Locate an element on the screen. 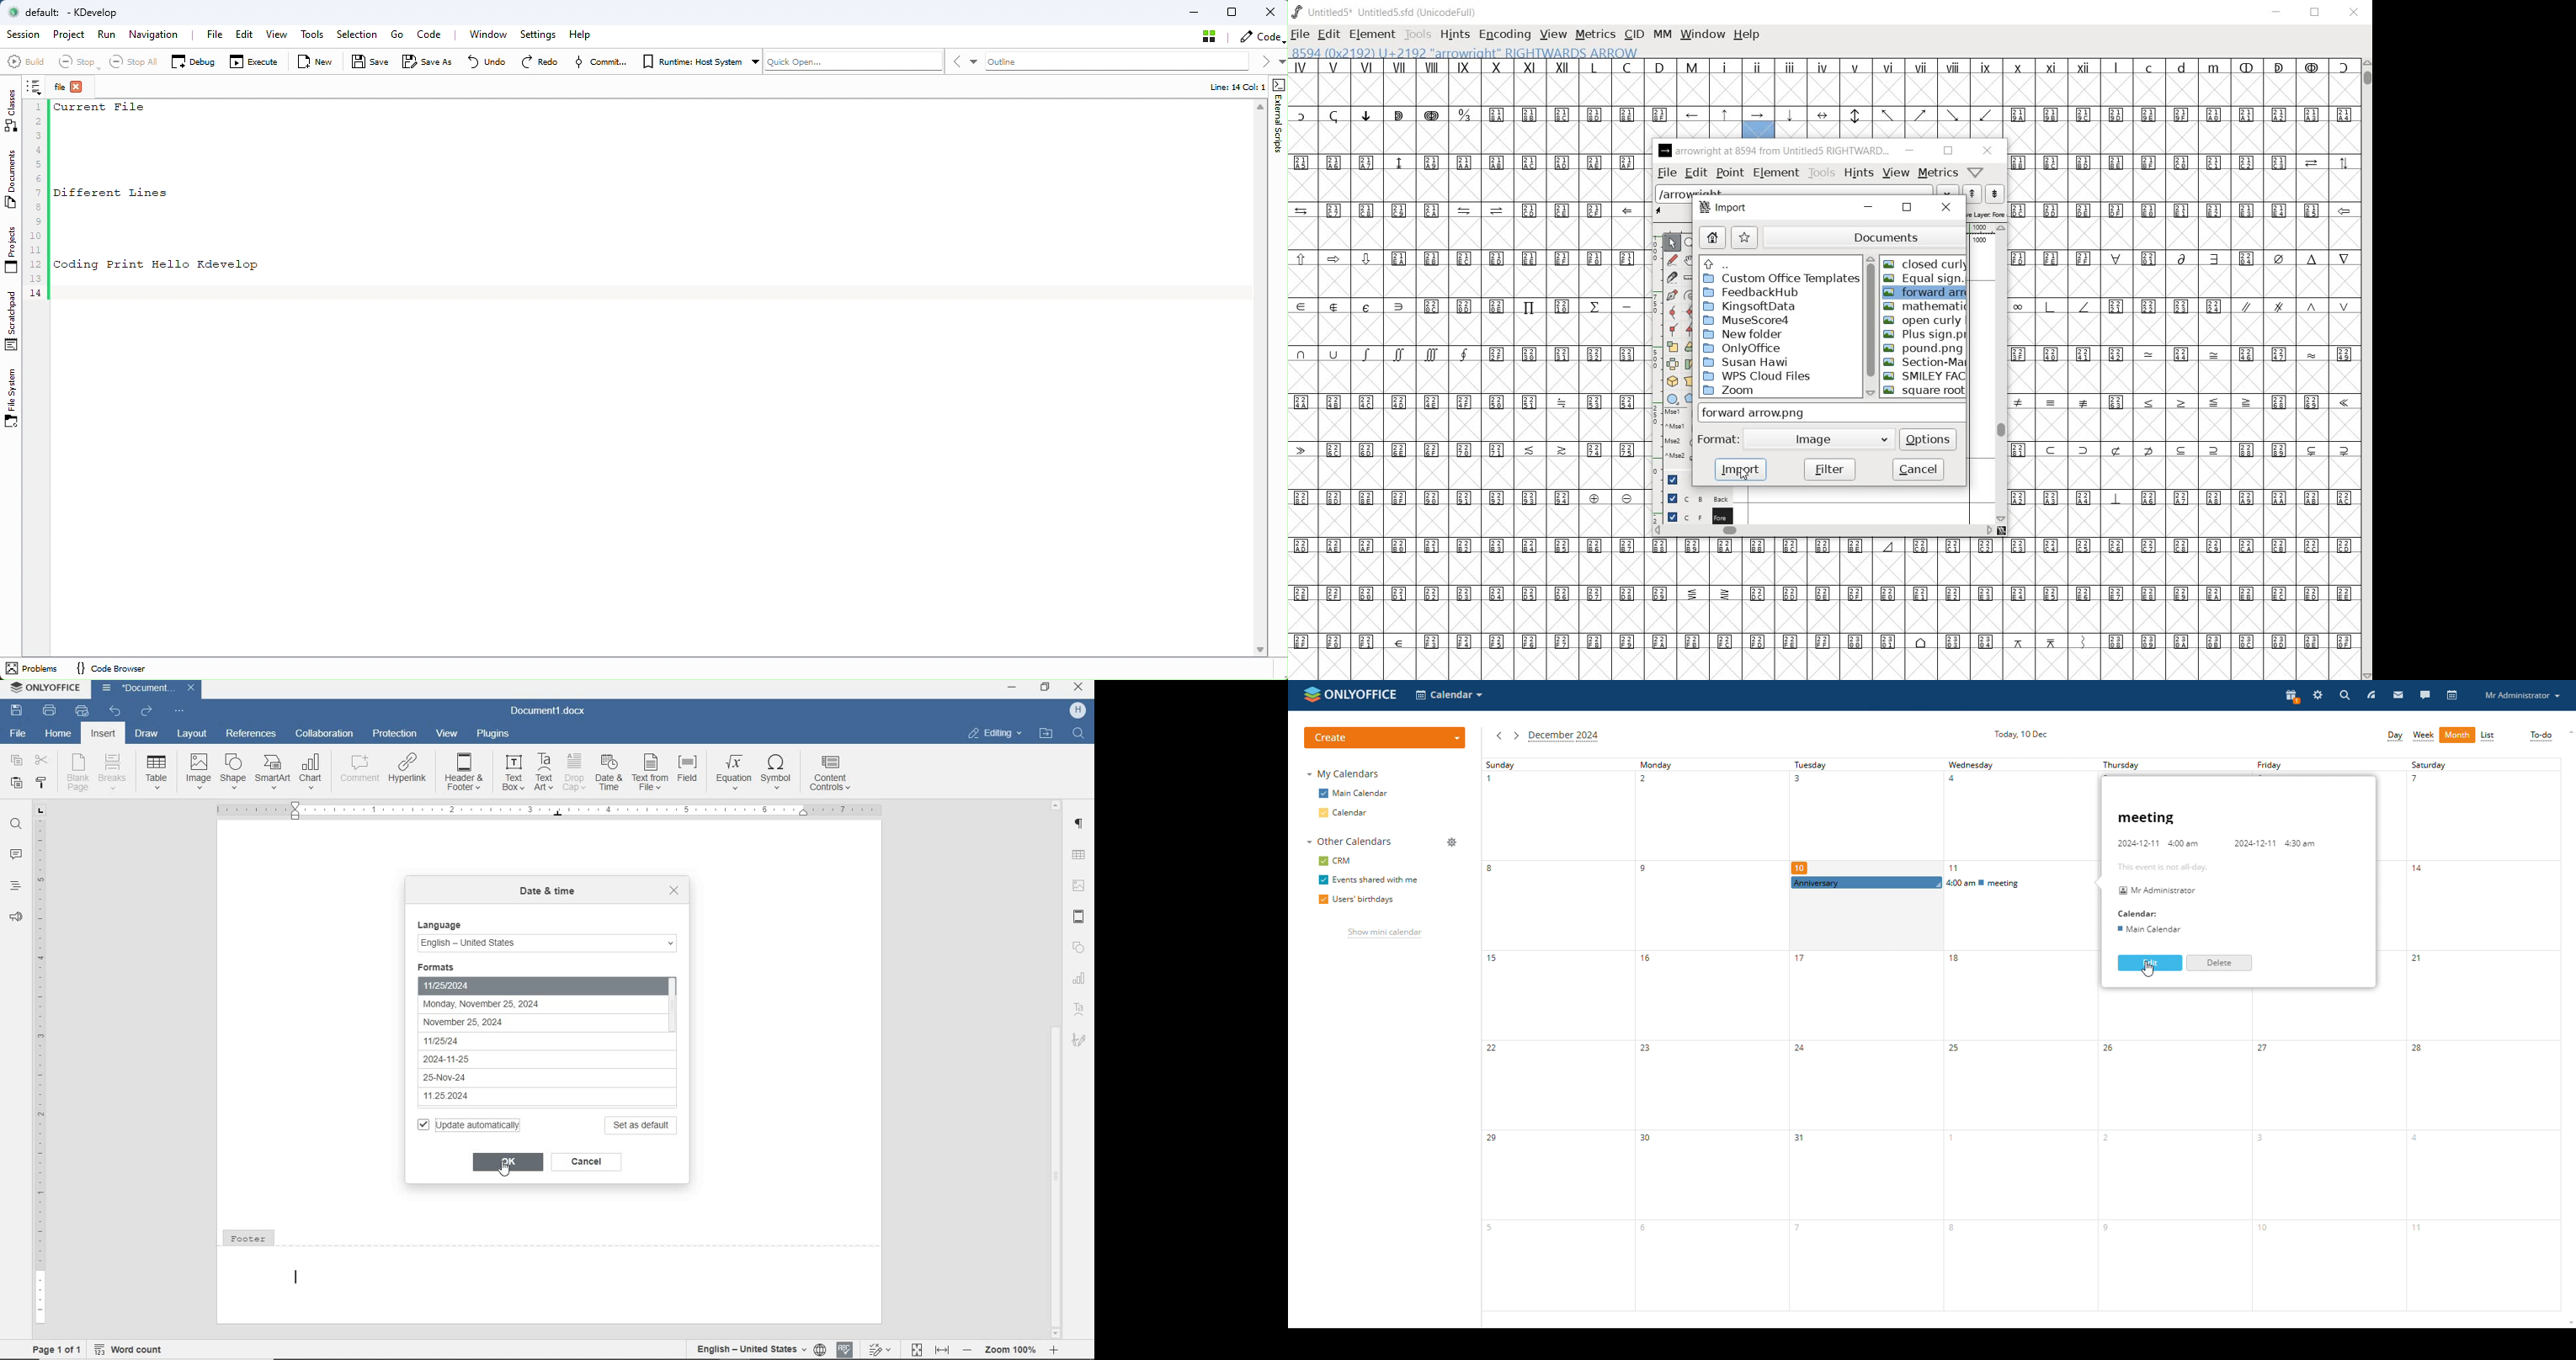 The image size is (2576, 1372). track changes is located at coordinates (878, 1350).